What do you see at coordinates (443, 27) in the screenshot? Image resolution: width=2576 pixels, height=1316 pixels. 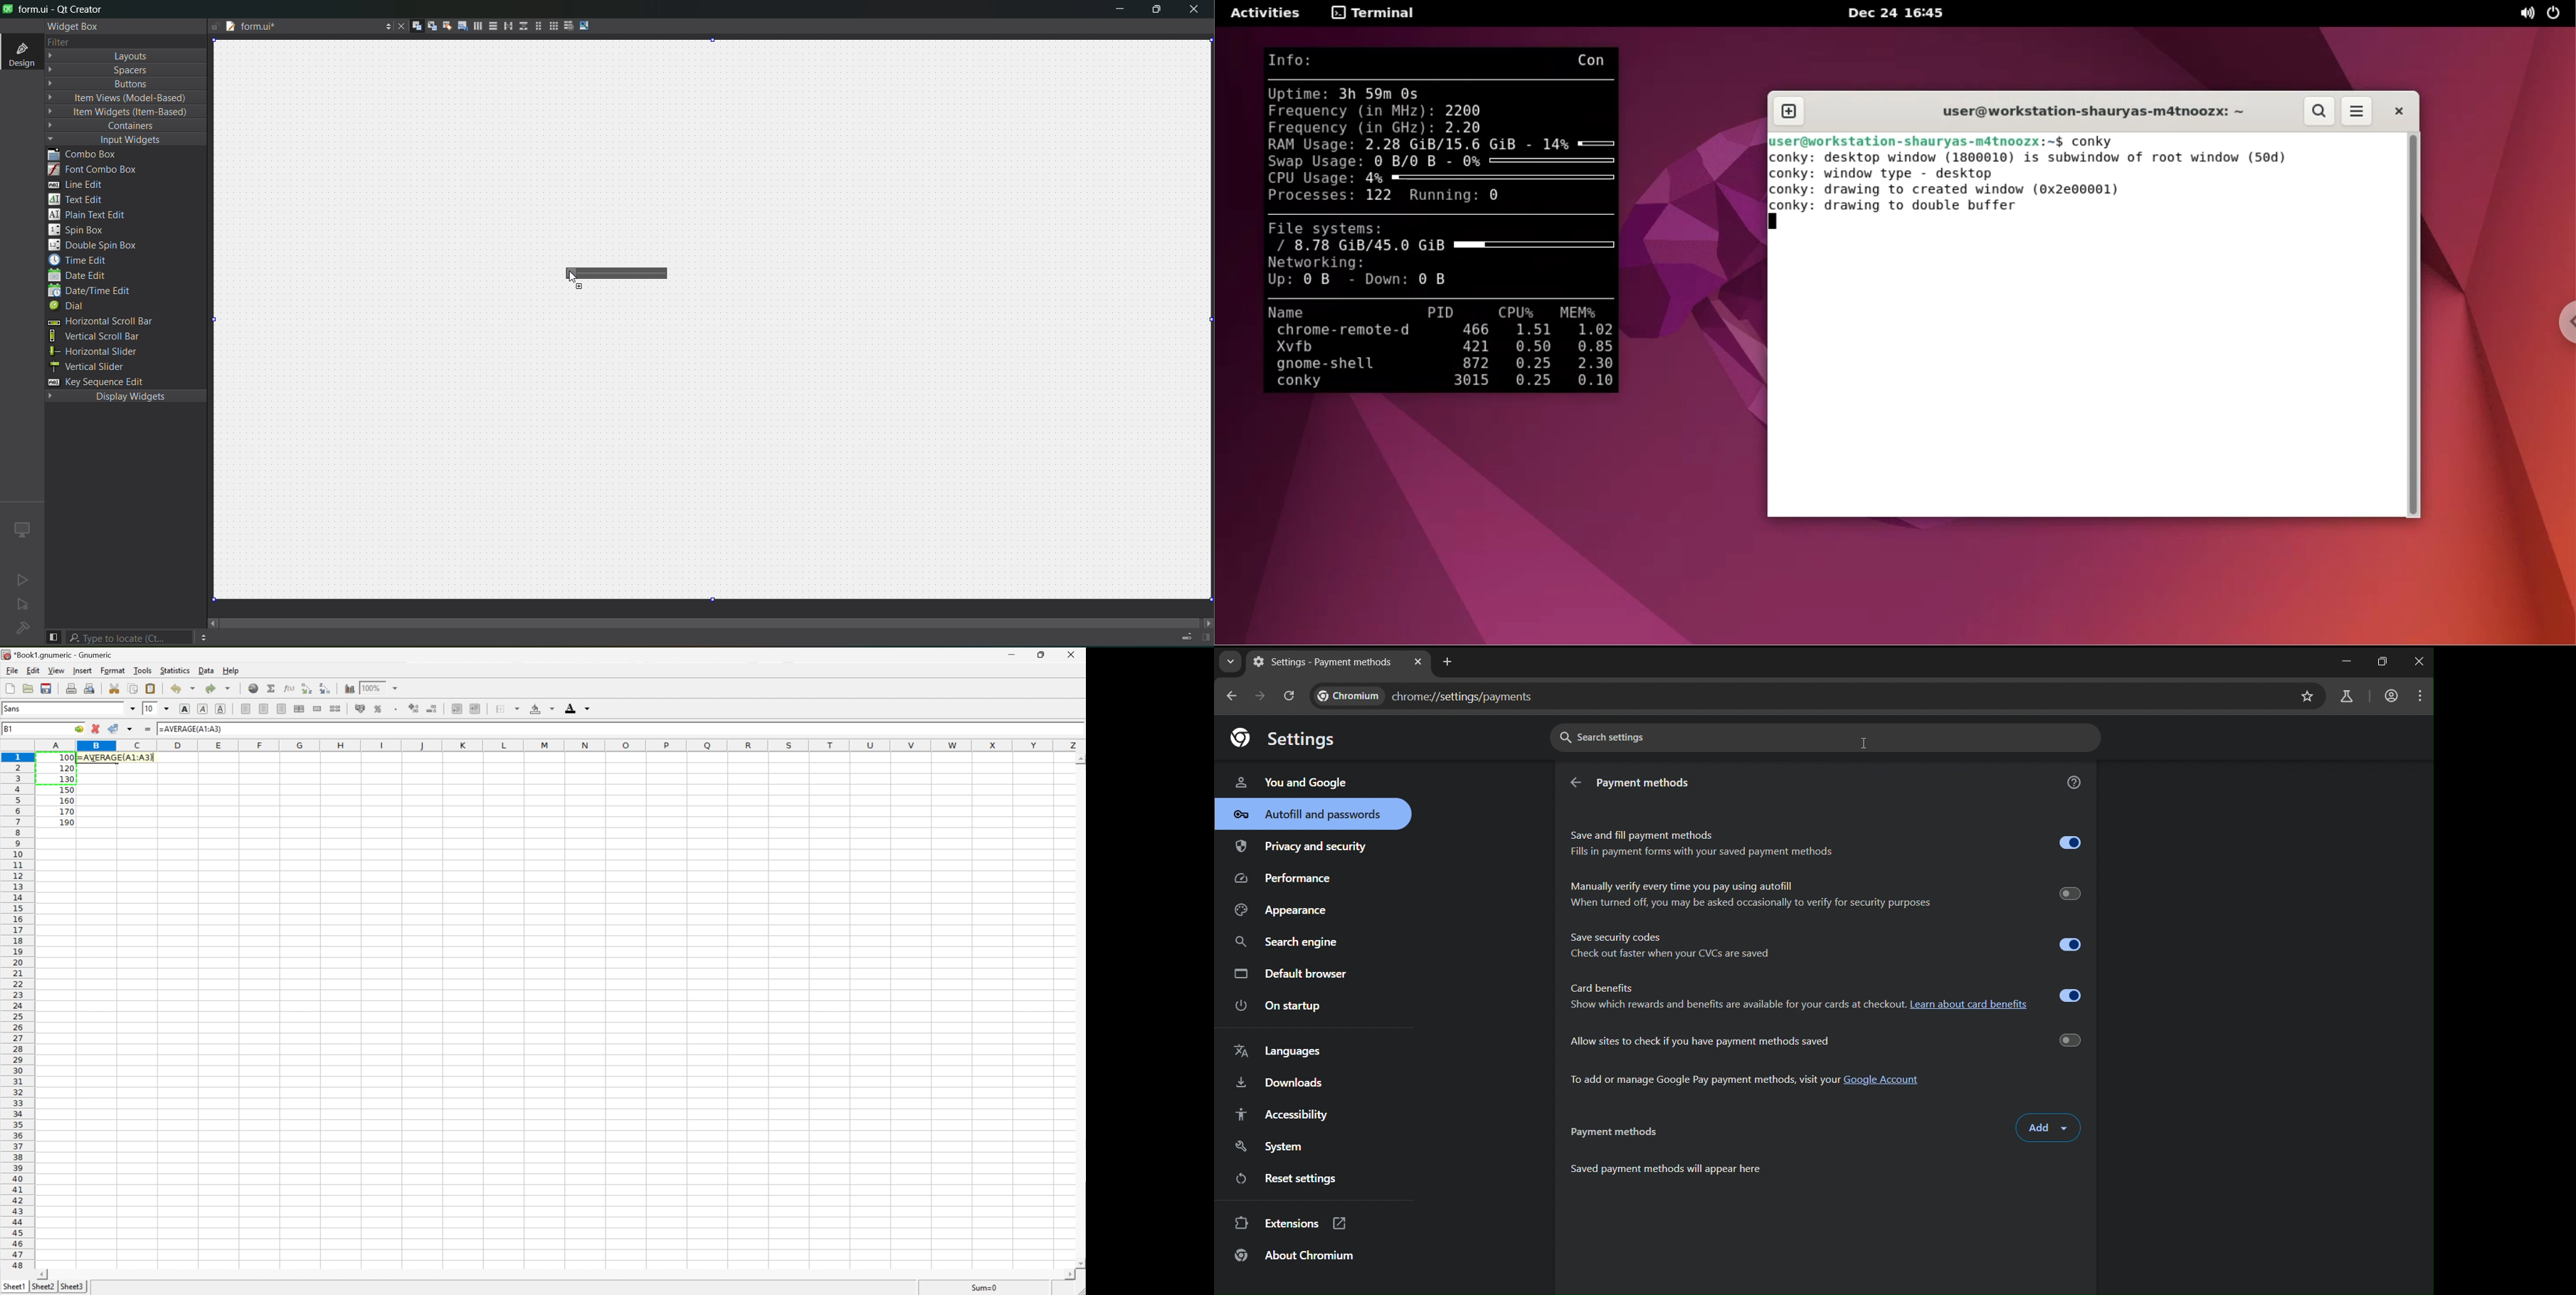 I see `buddies` at bounding box center [443, 27].